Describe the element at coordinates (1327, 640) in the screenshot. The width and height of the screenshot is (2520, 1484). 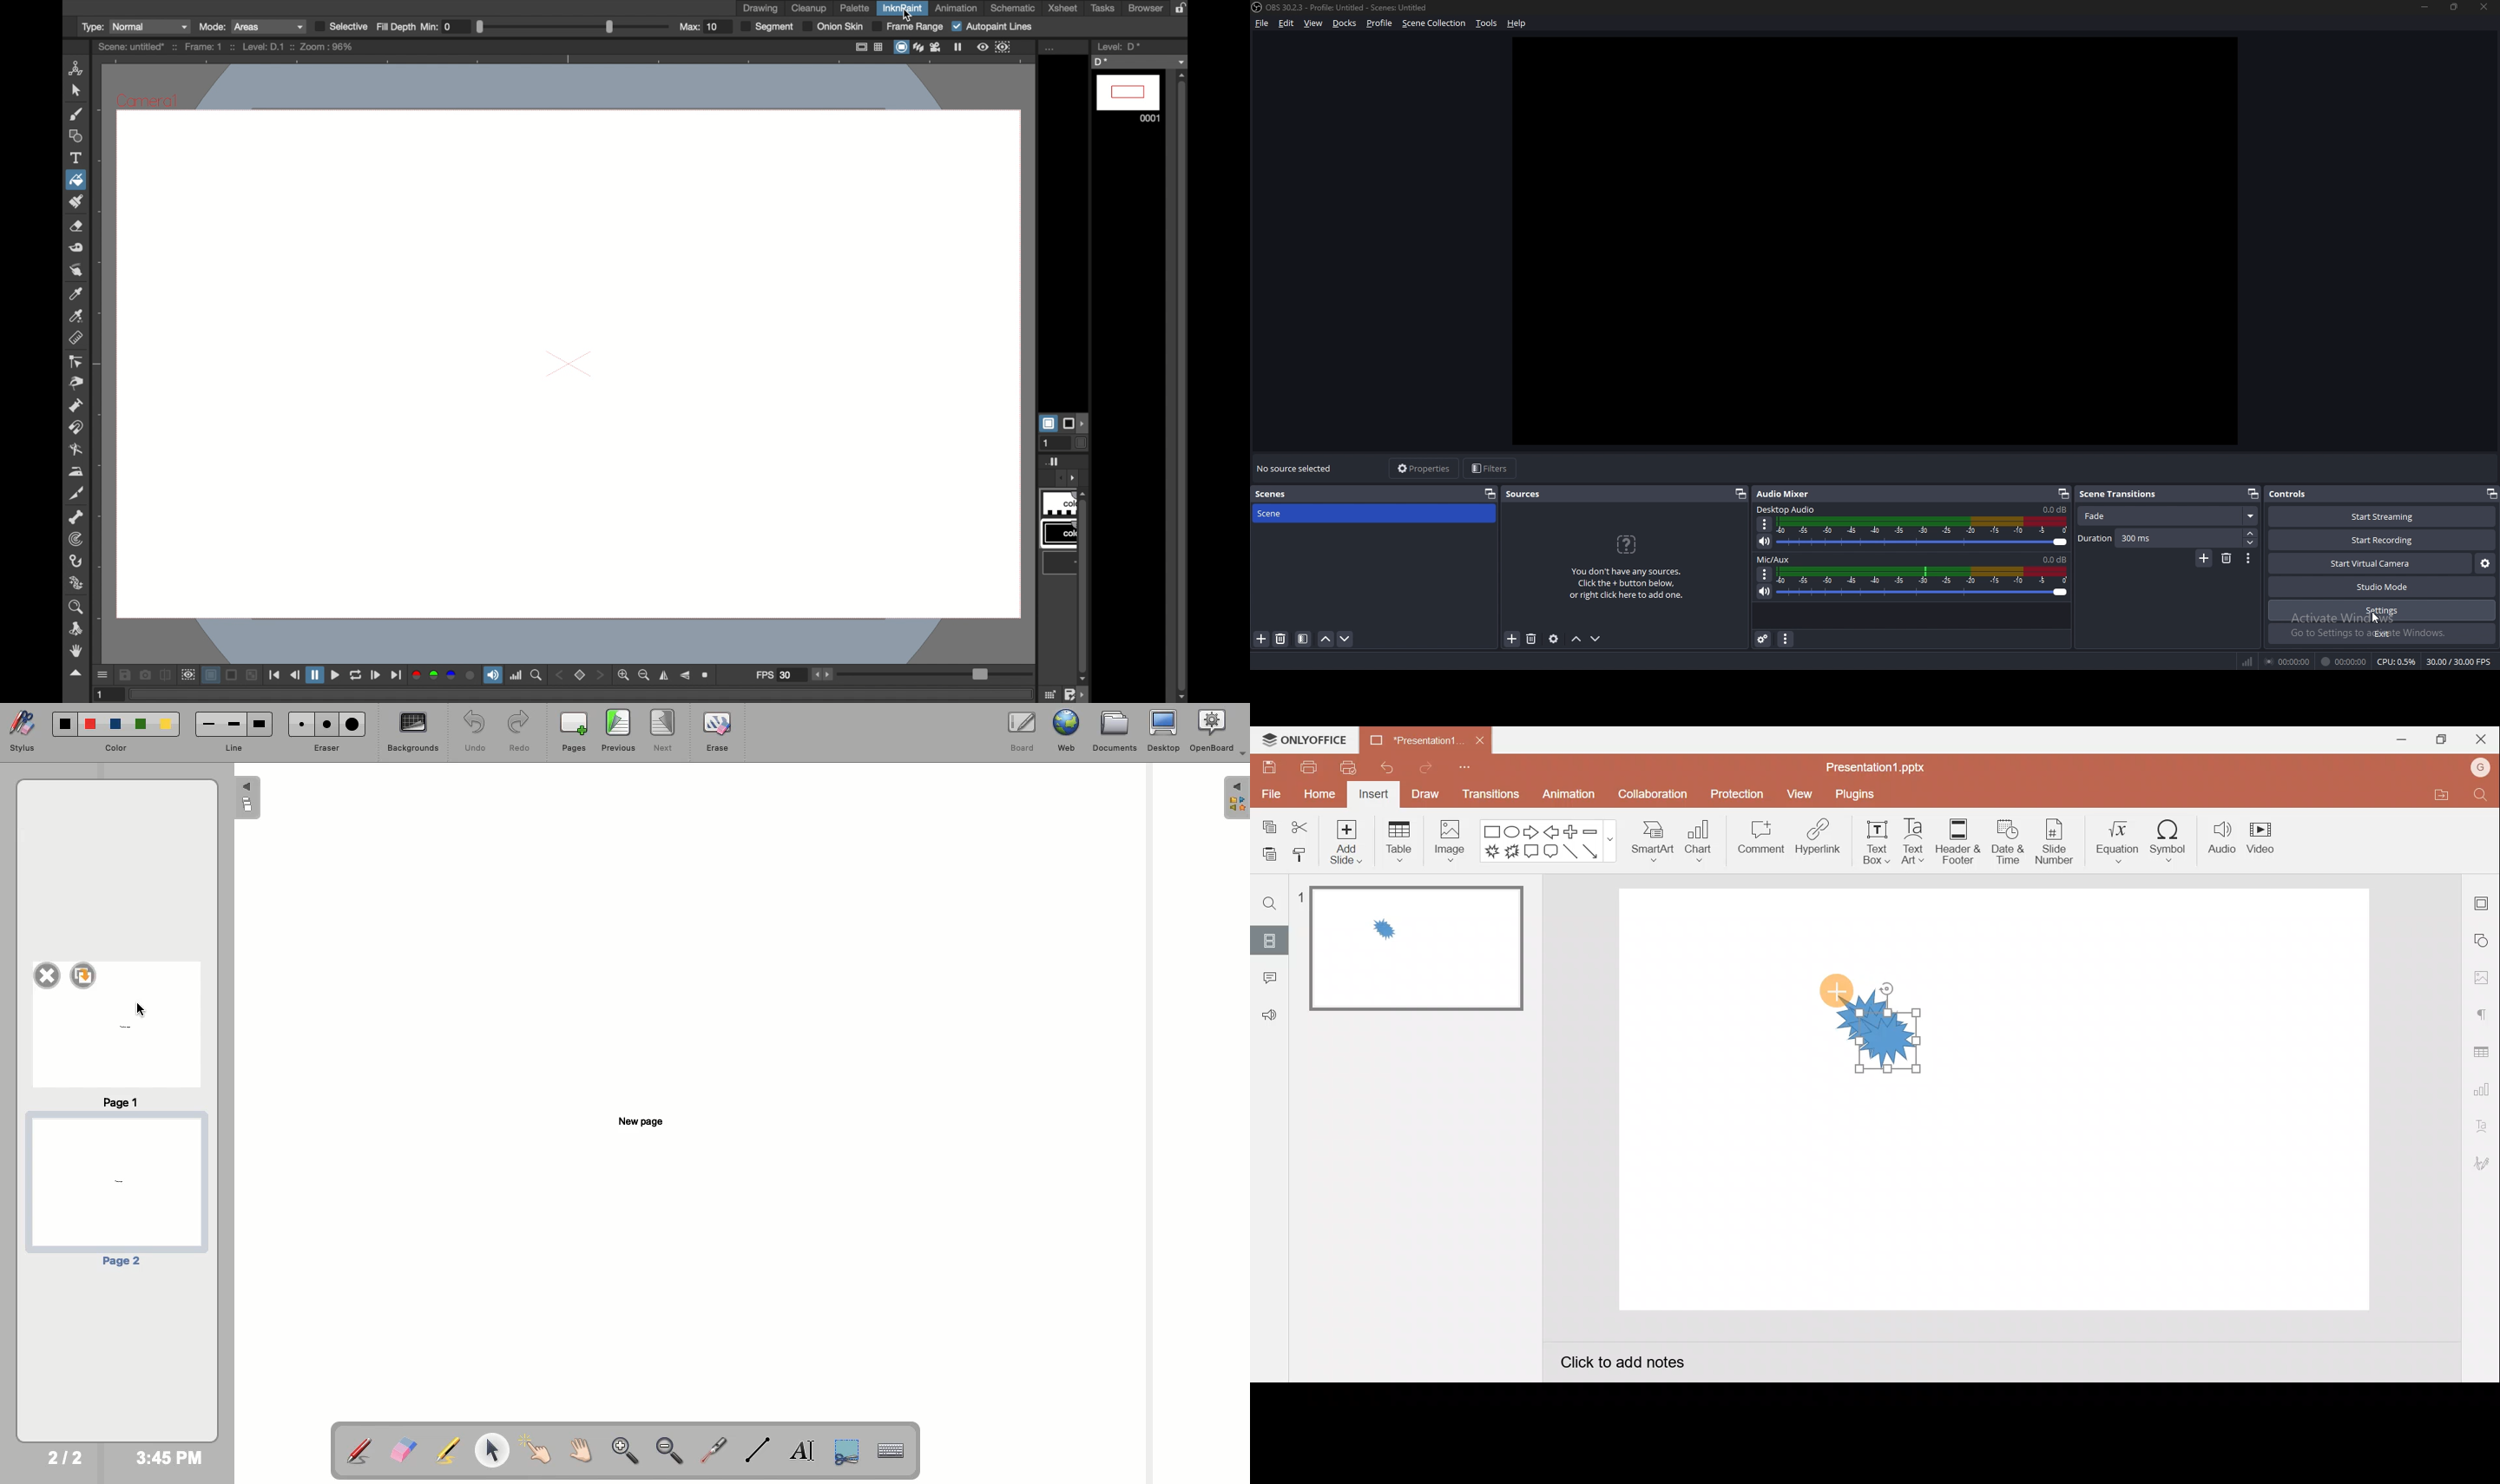
I see `move scene up` at that location.